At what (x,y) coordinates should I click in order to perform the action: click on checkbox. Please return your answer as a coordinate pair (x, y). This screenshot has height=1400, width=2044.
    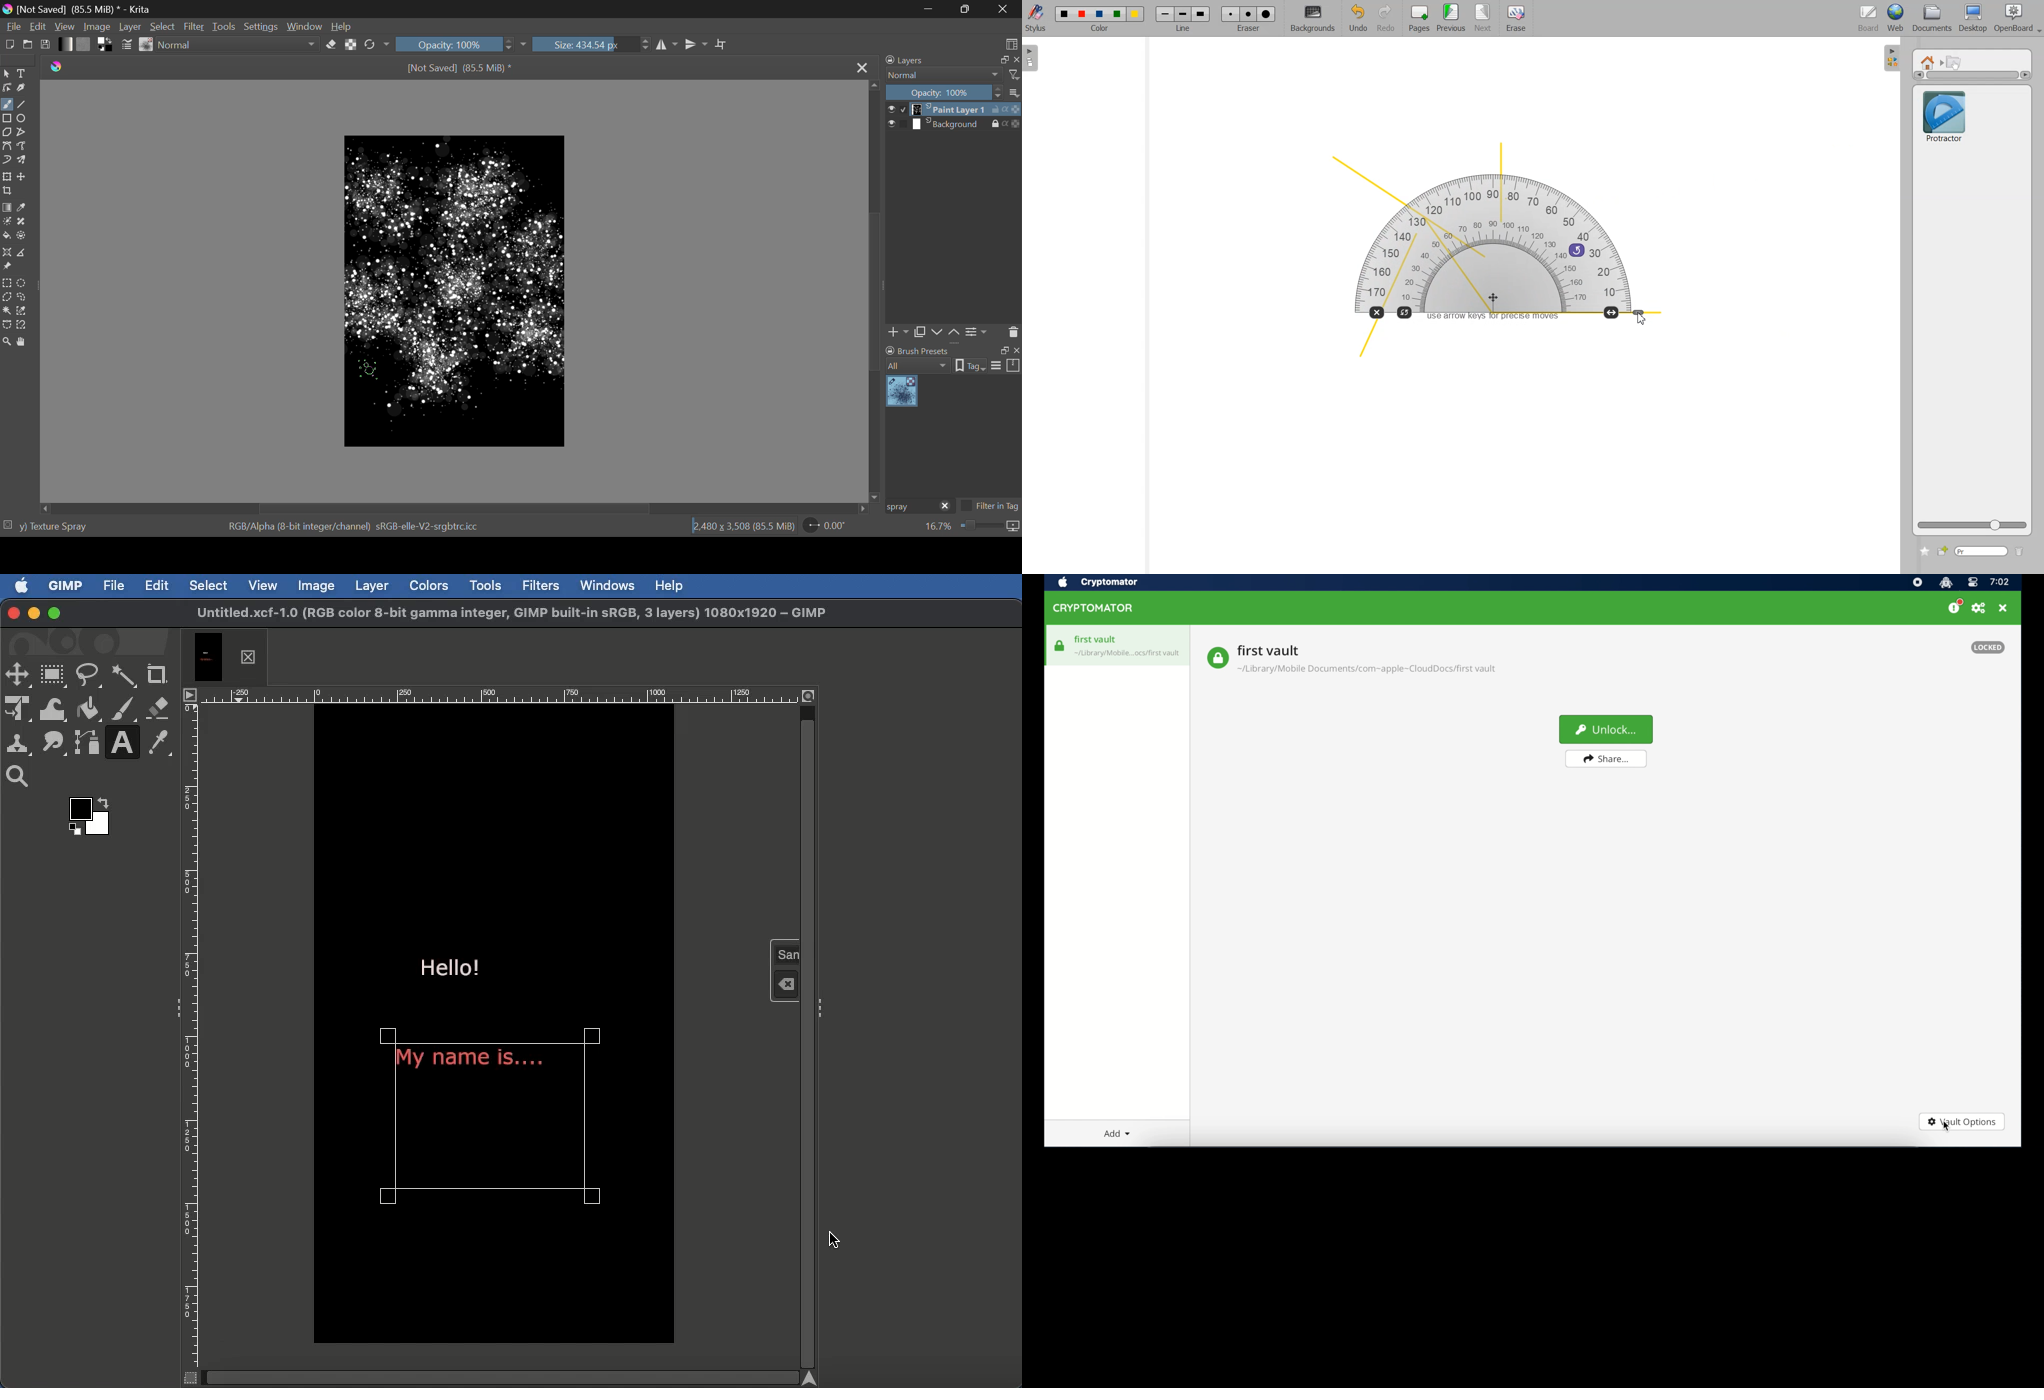
    Looking at the image, I should click on (896, 109).